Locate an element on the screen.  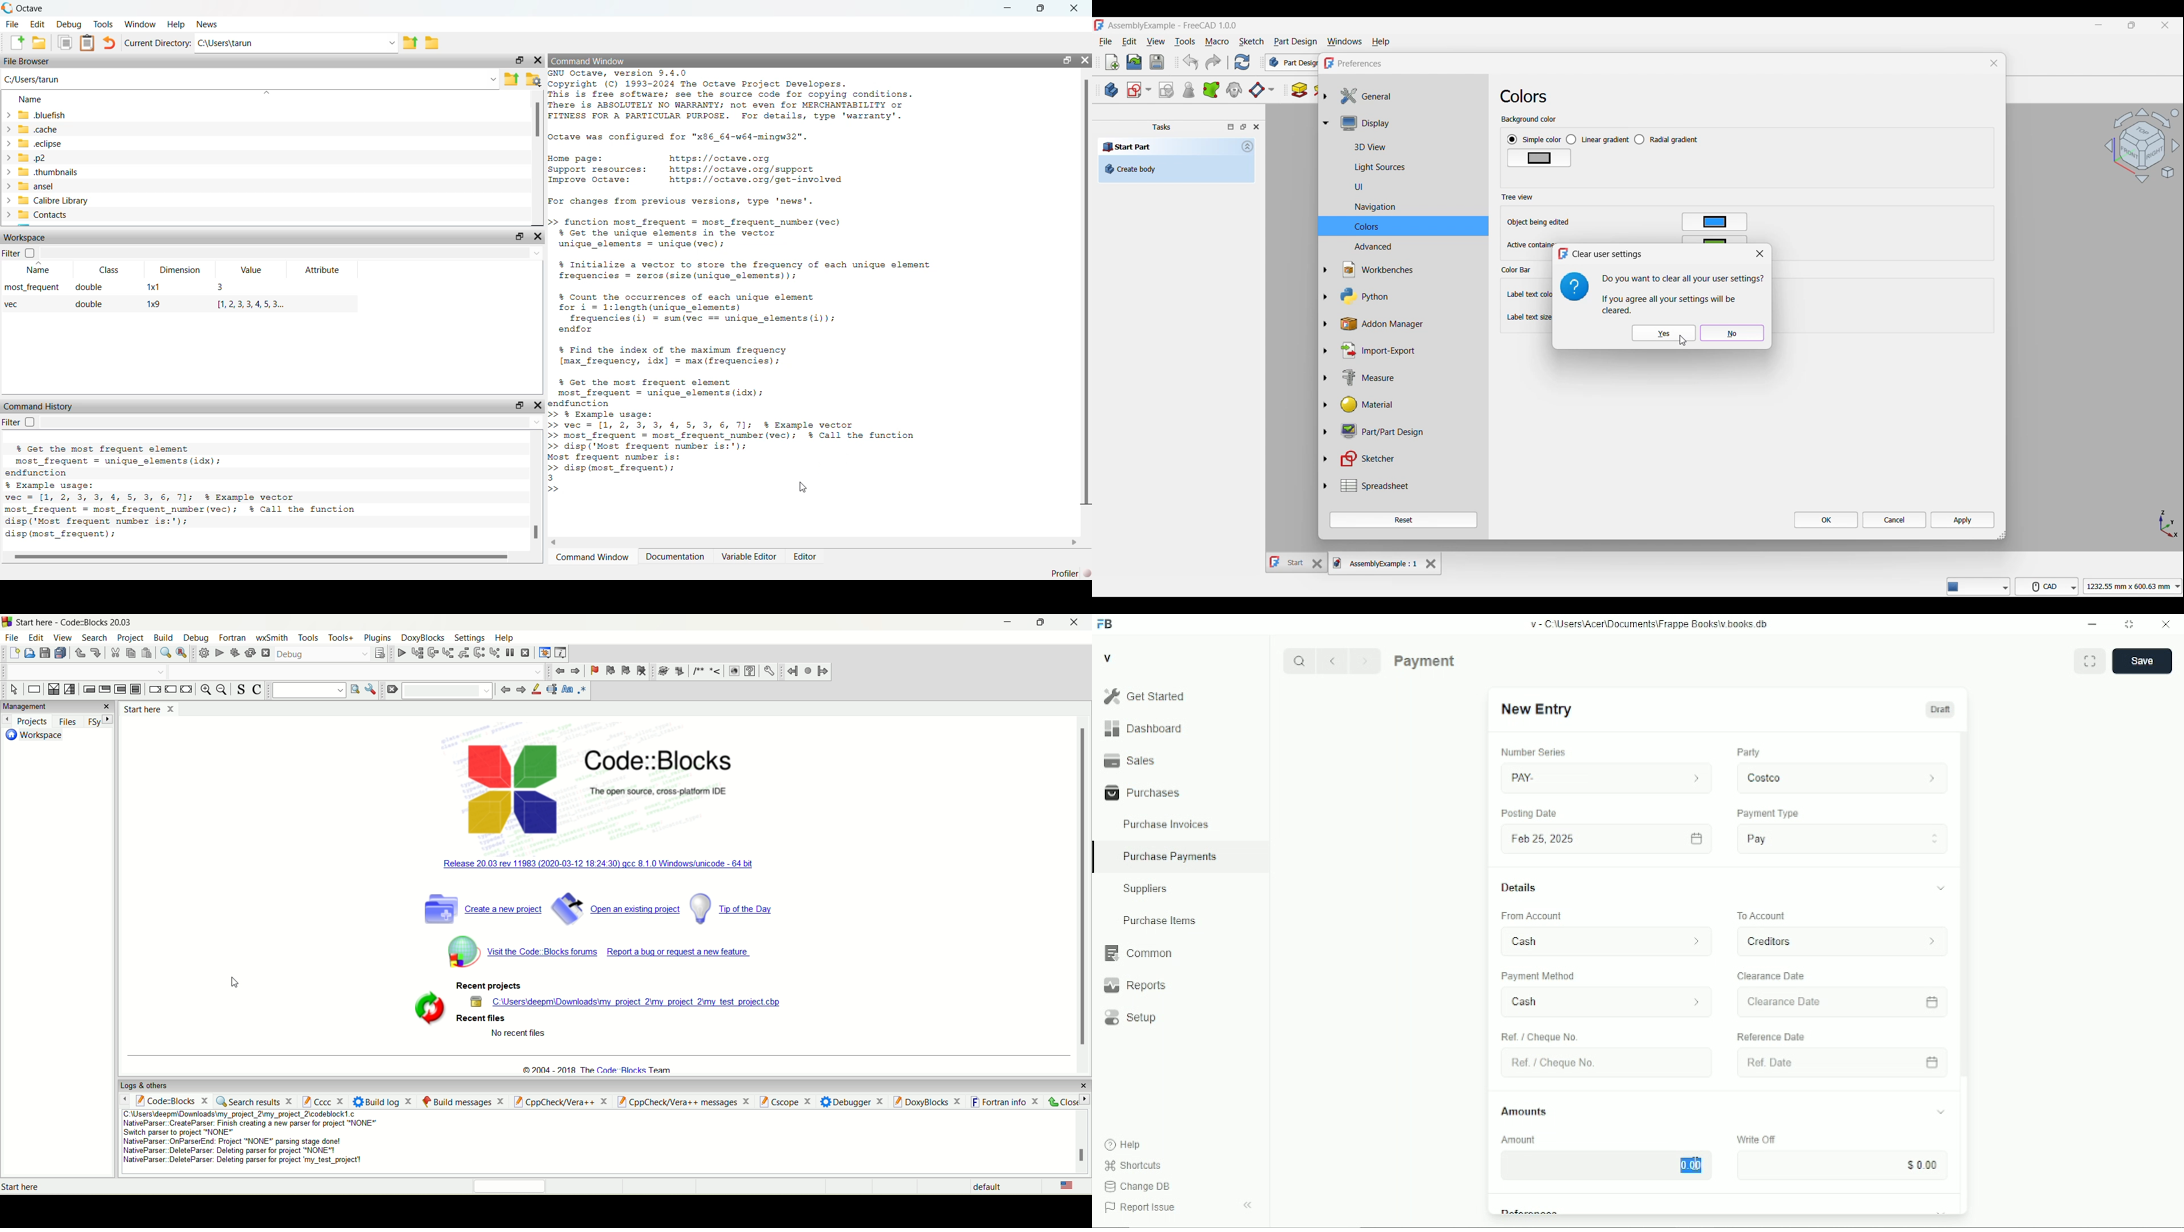
OK is located at coordinates (1827, 520).